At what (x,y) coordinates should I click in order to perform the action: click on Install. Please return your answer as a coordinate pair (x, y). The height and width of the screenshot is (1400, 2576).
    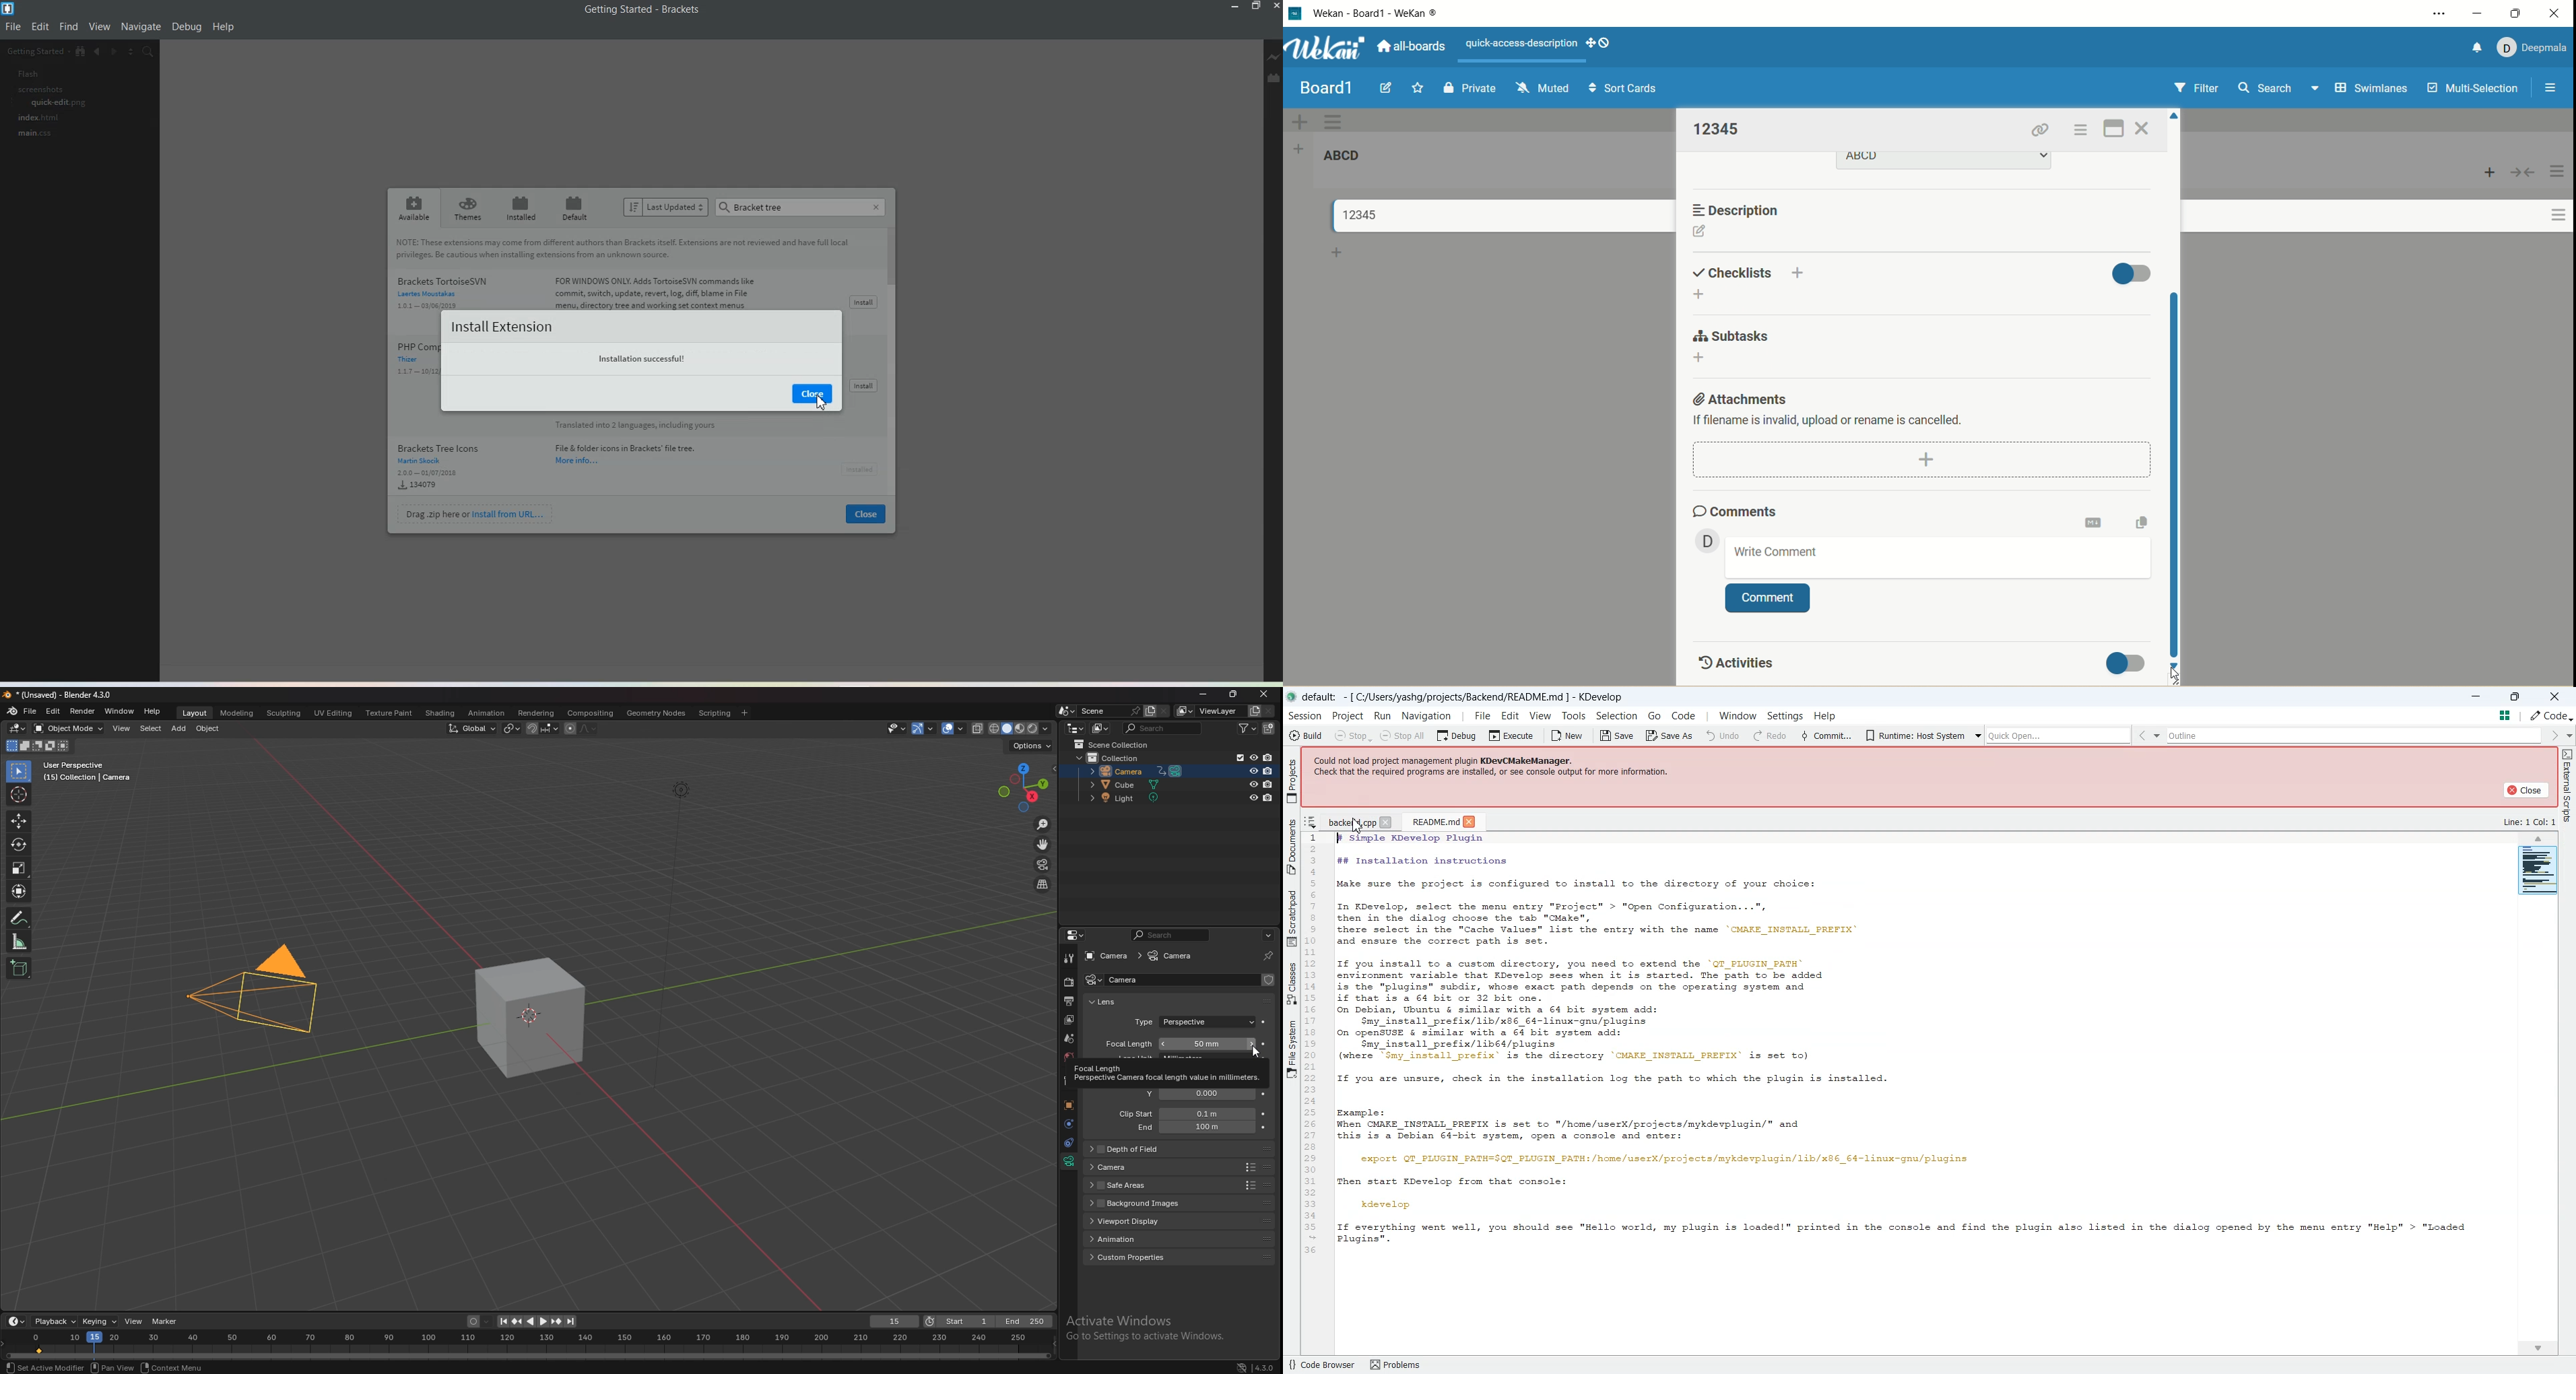
    Looking at the image, I should click on (862, 302).